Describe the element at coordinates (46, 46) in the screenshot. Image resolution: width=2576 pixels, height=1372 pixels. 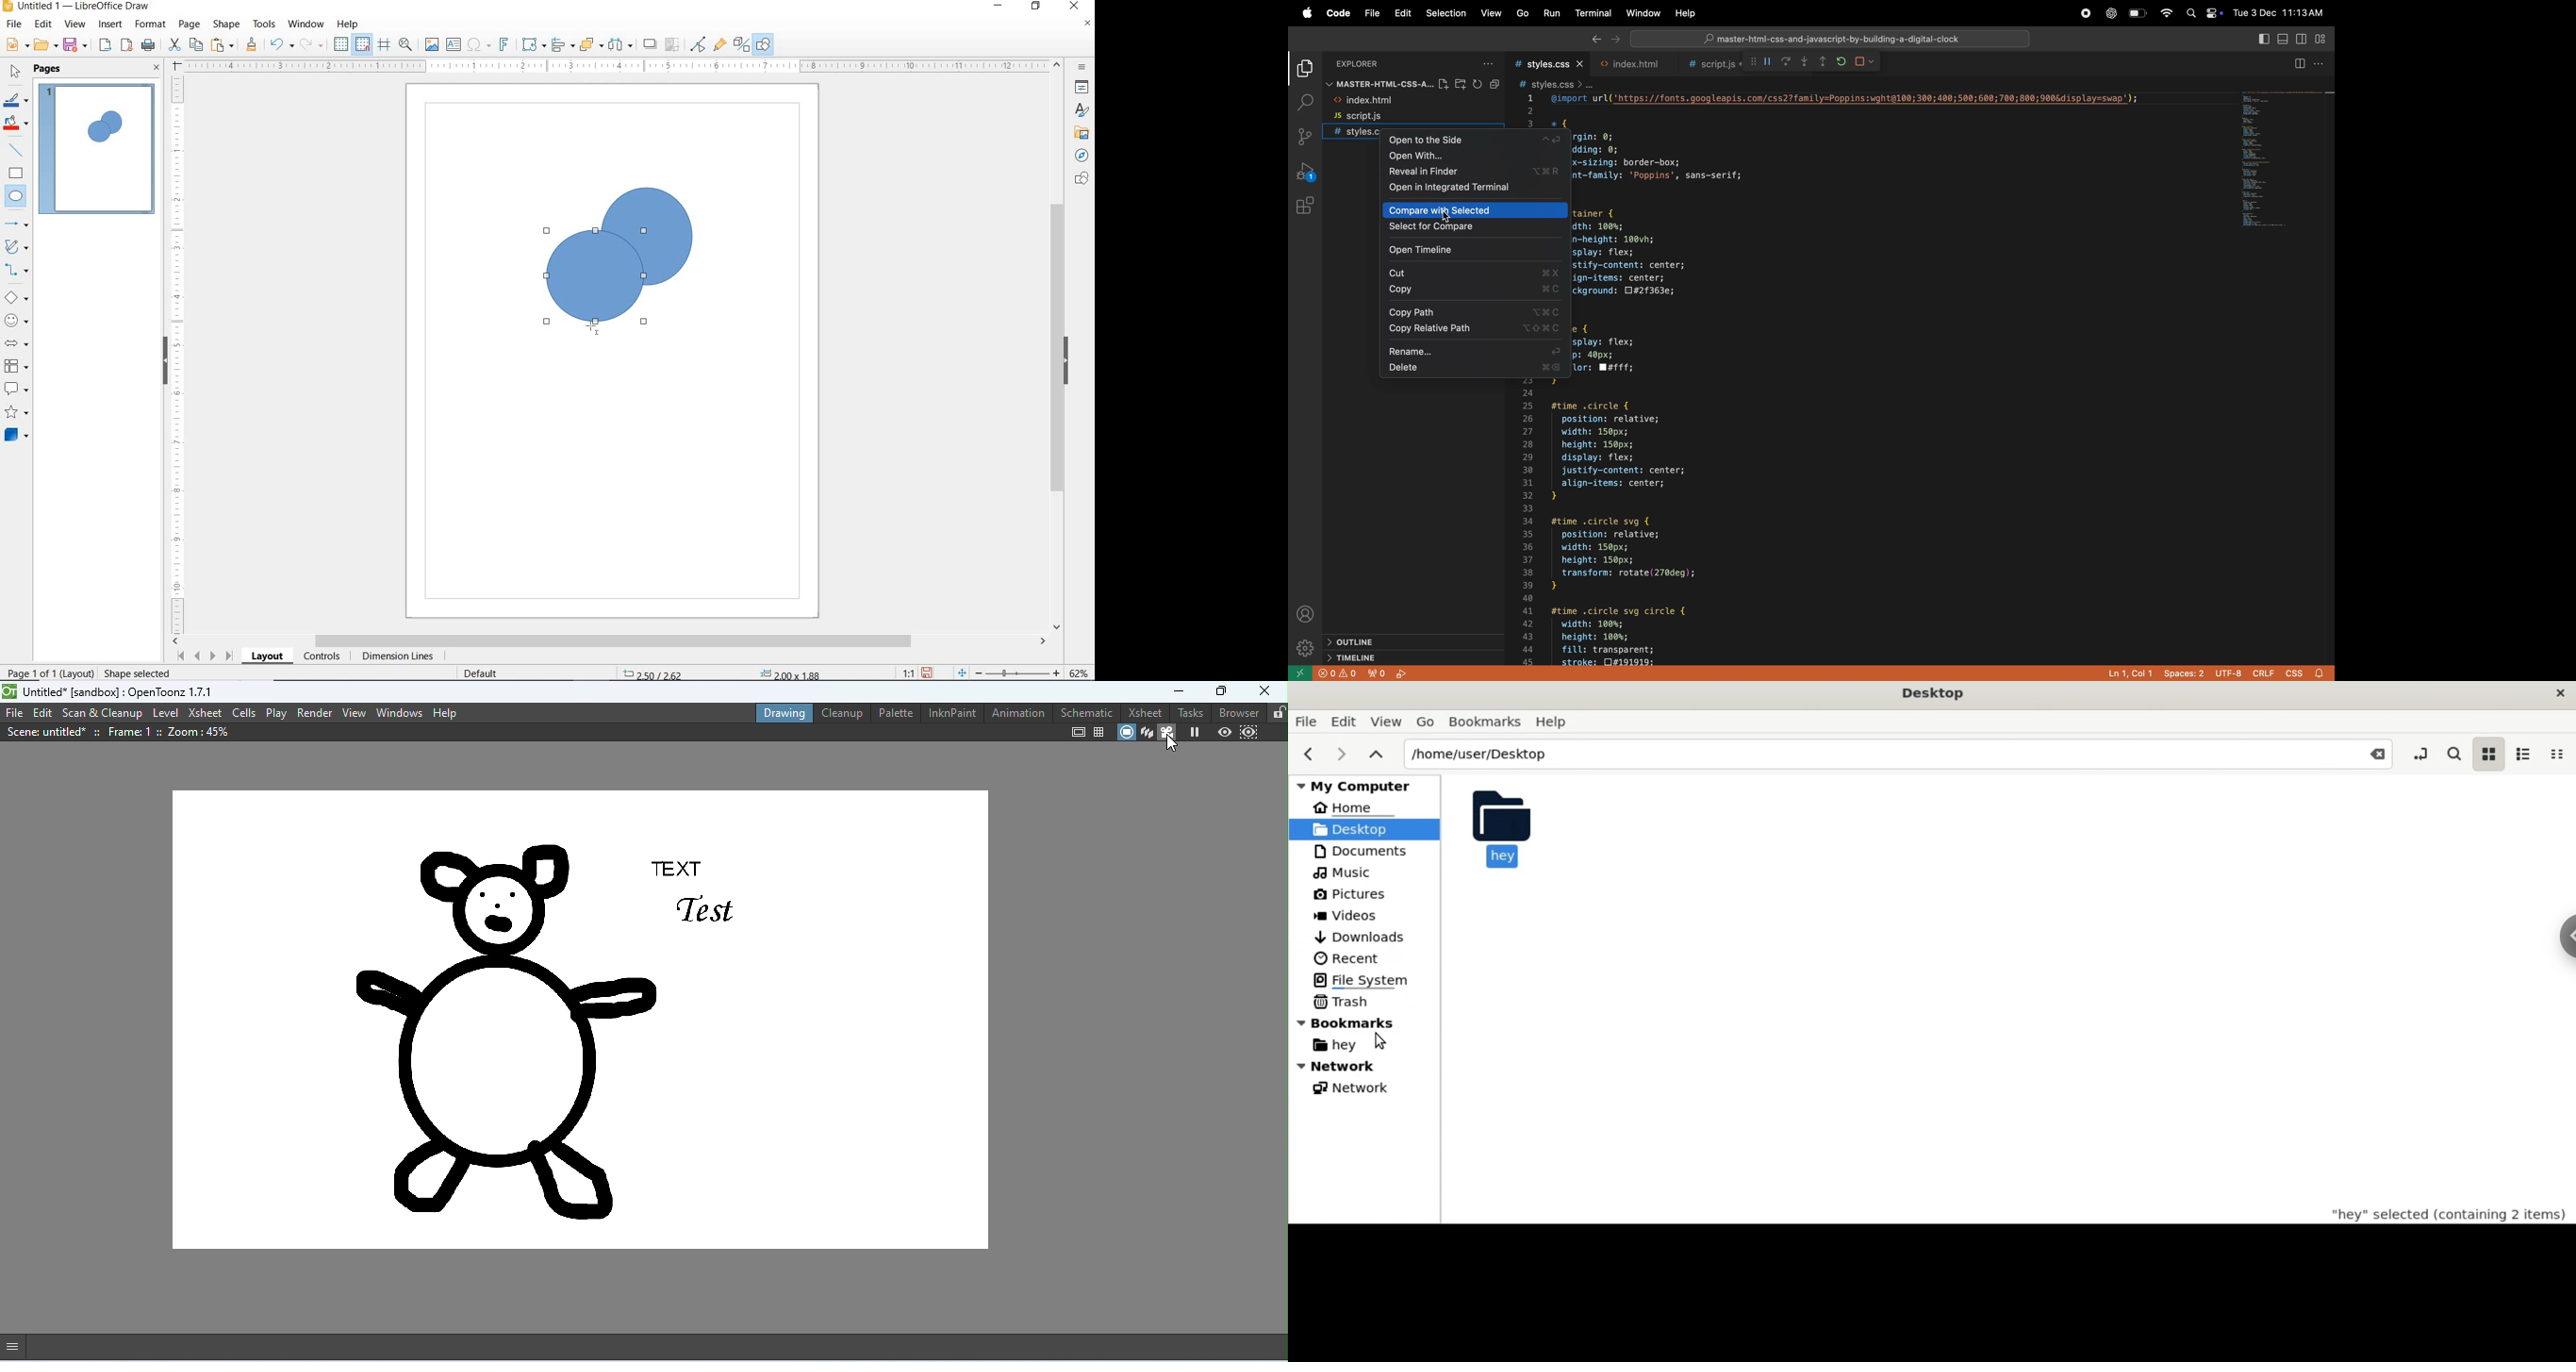
I see `OPEN` at that location.